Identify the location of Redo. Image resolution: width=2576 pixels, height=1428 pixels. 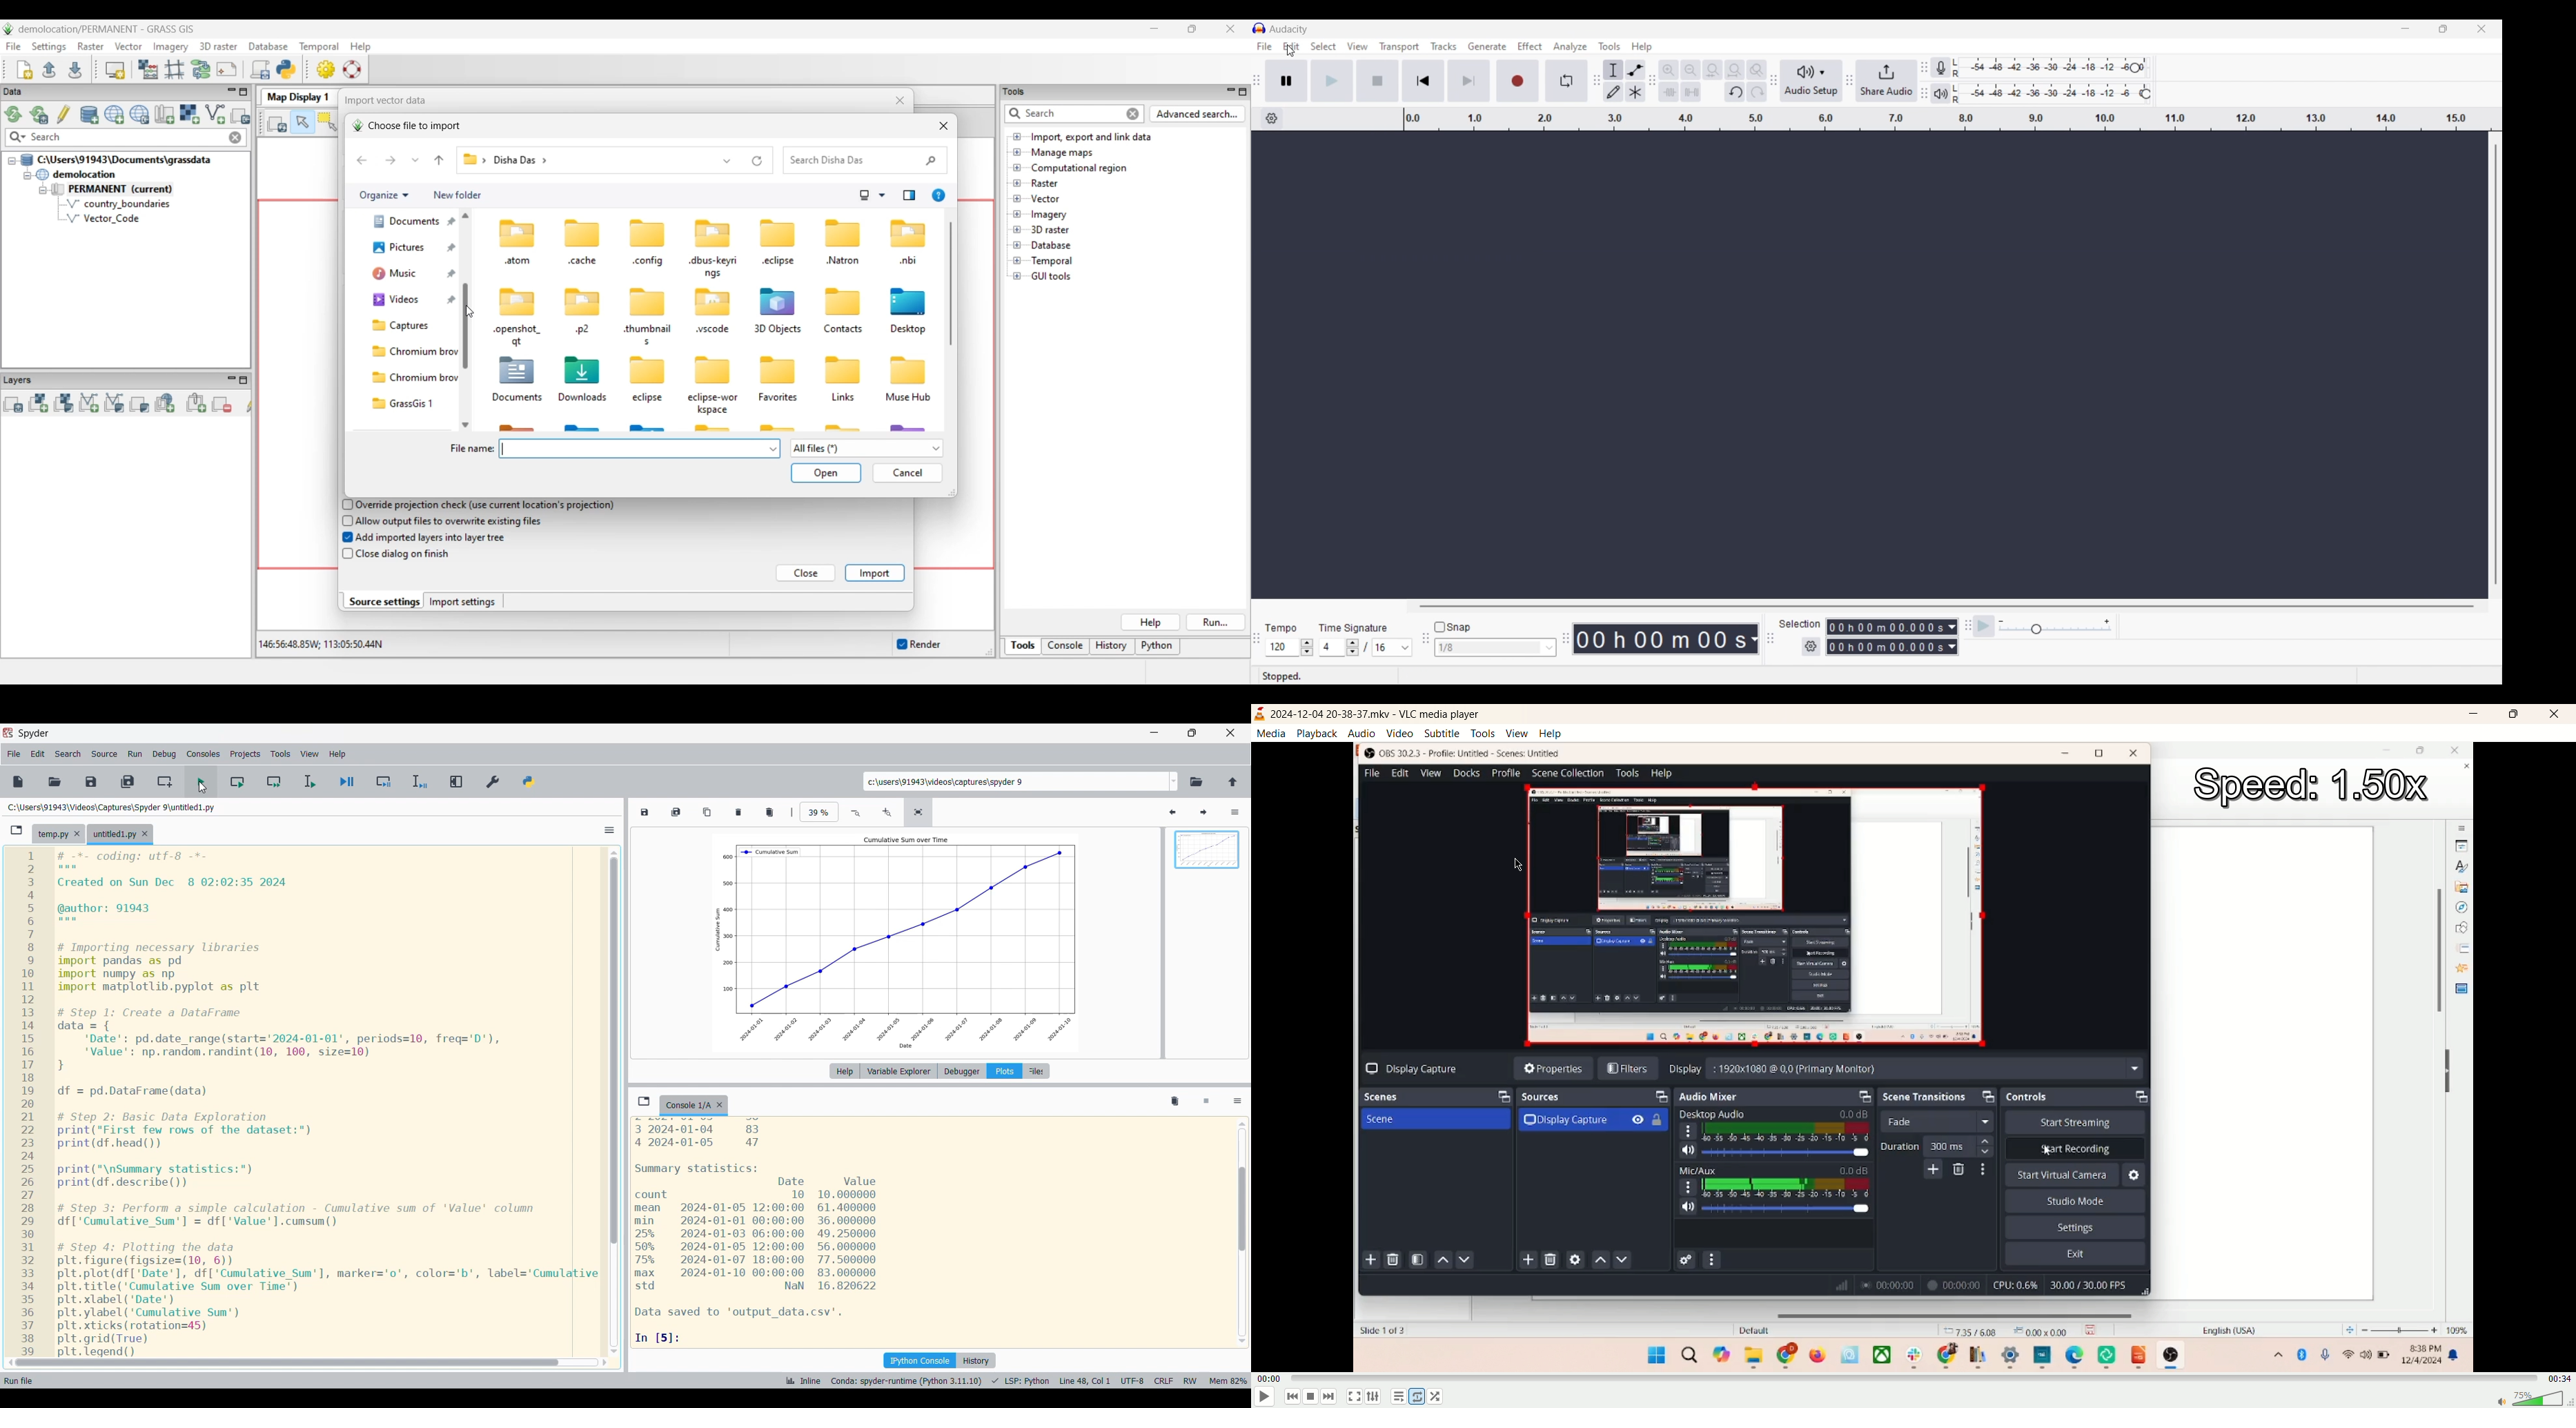
(1756, 91).